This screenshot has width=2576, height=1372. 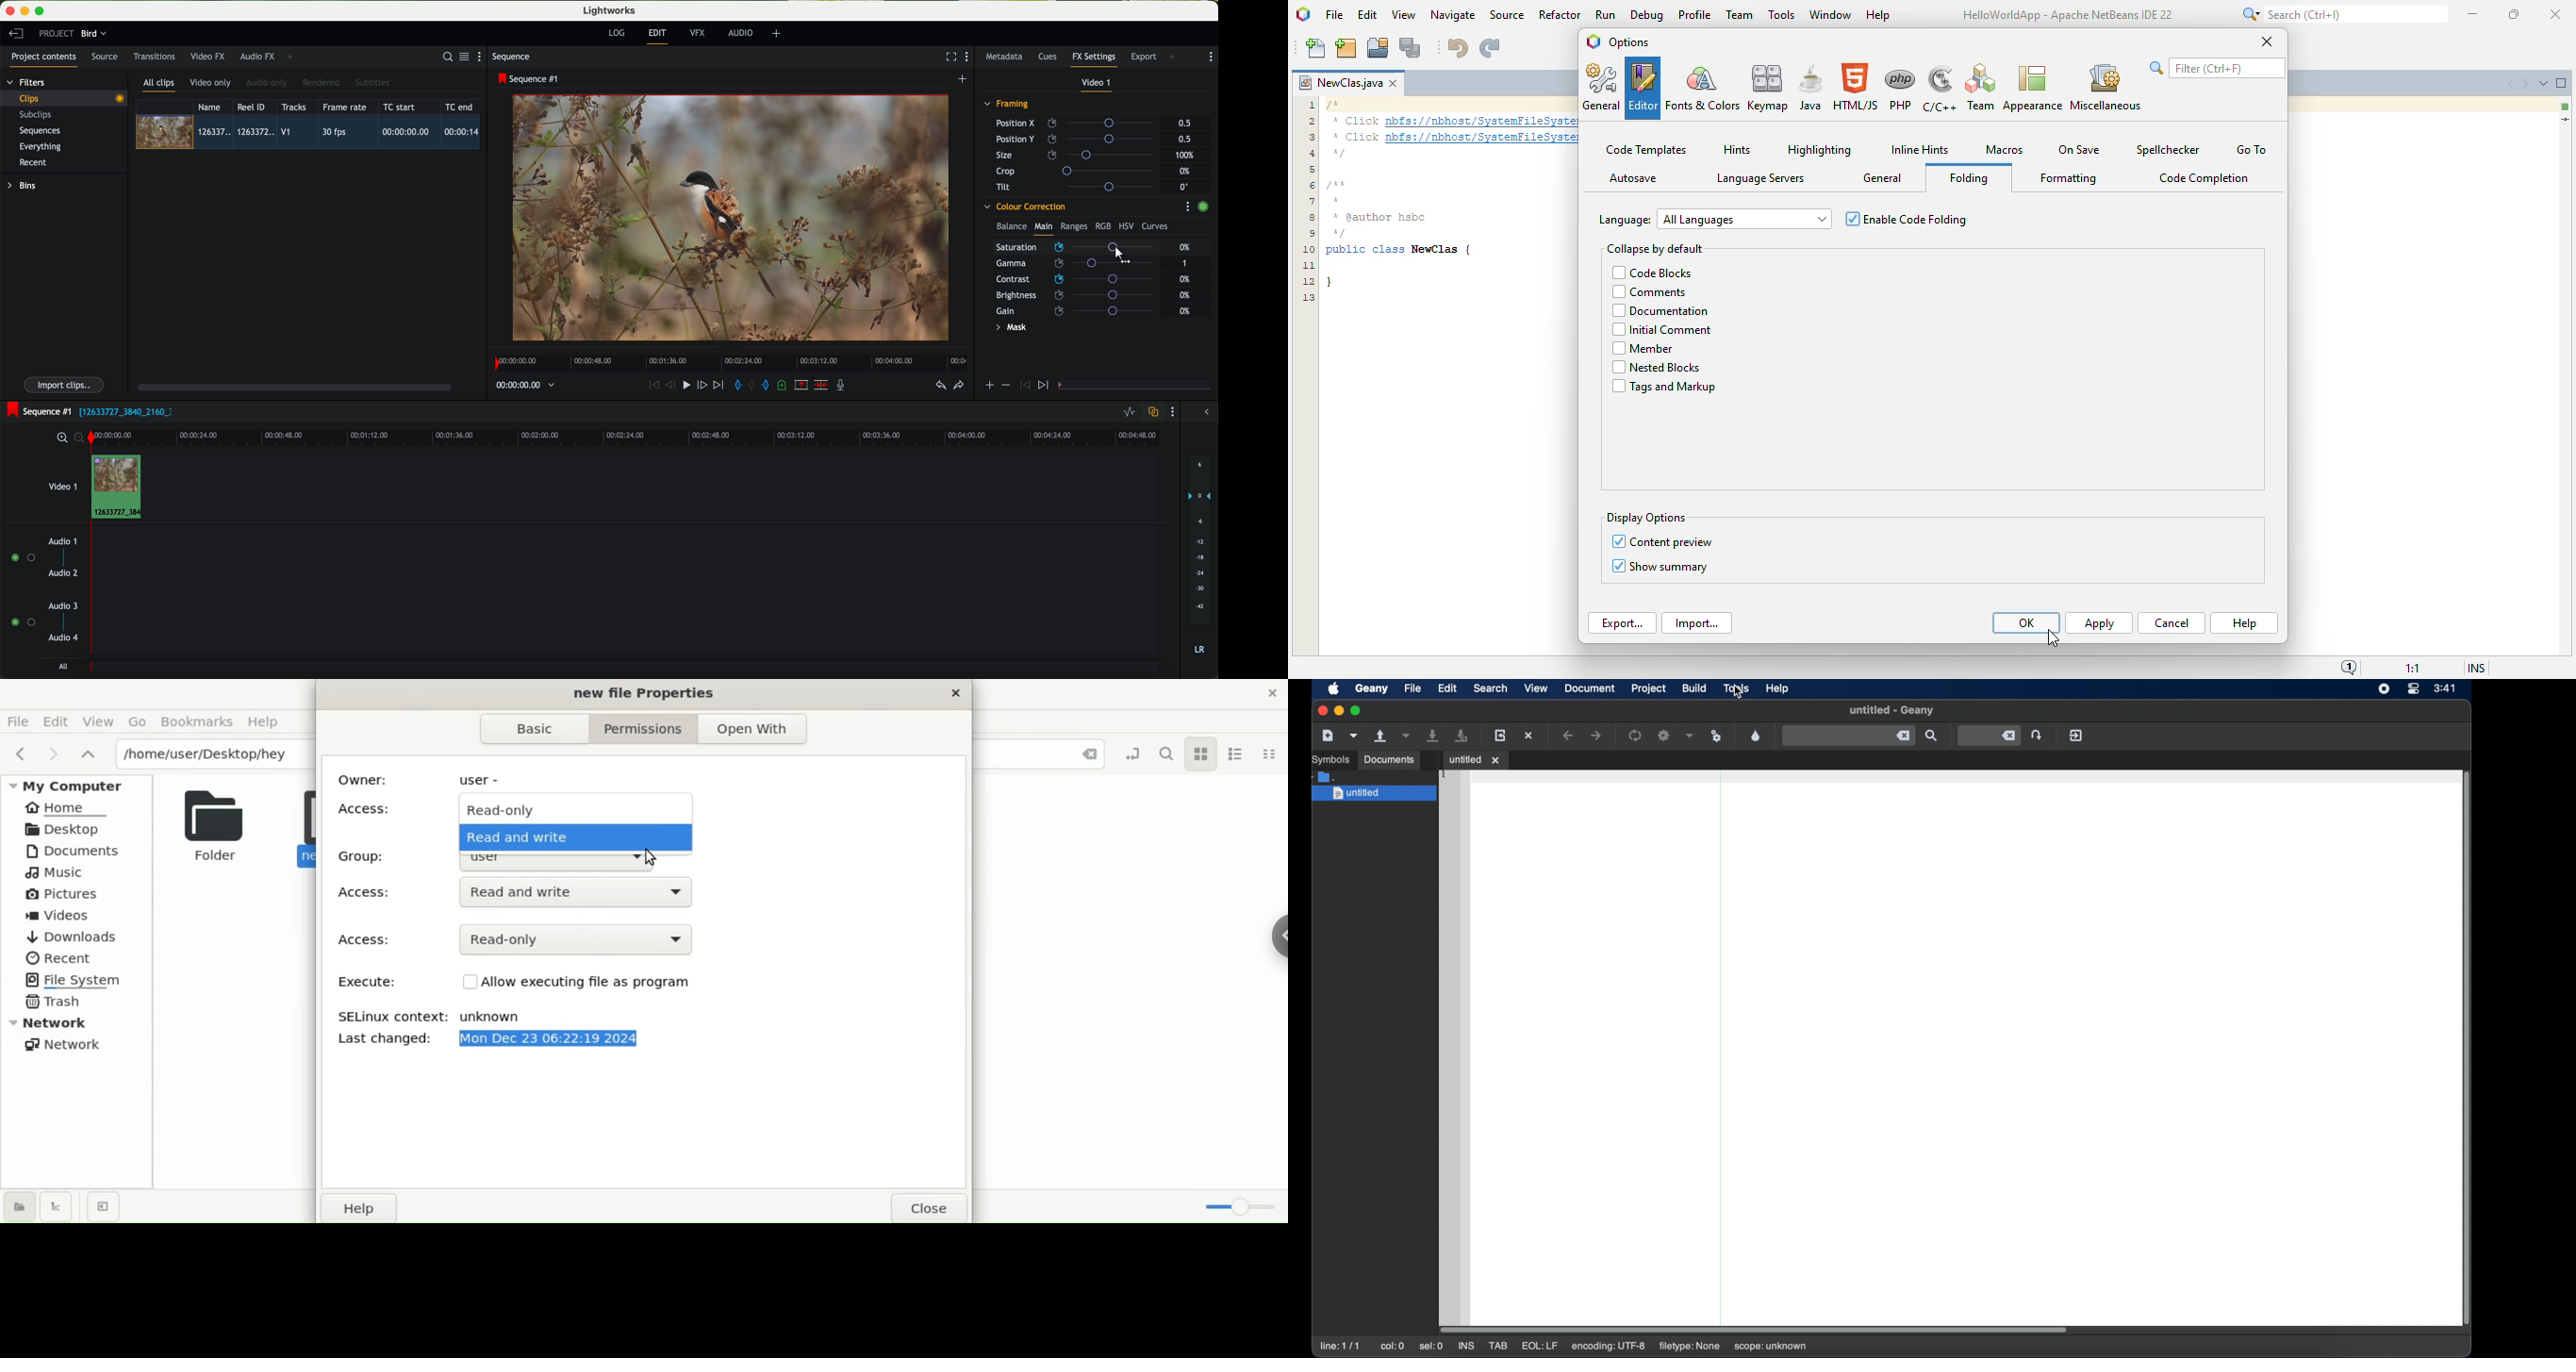 What do you see at coordinates (267, 83) in the screenshot?
I see `audio only` at bounding box center [267, 83].